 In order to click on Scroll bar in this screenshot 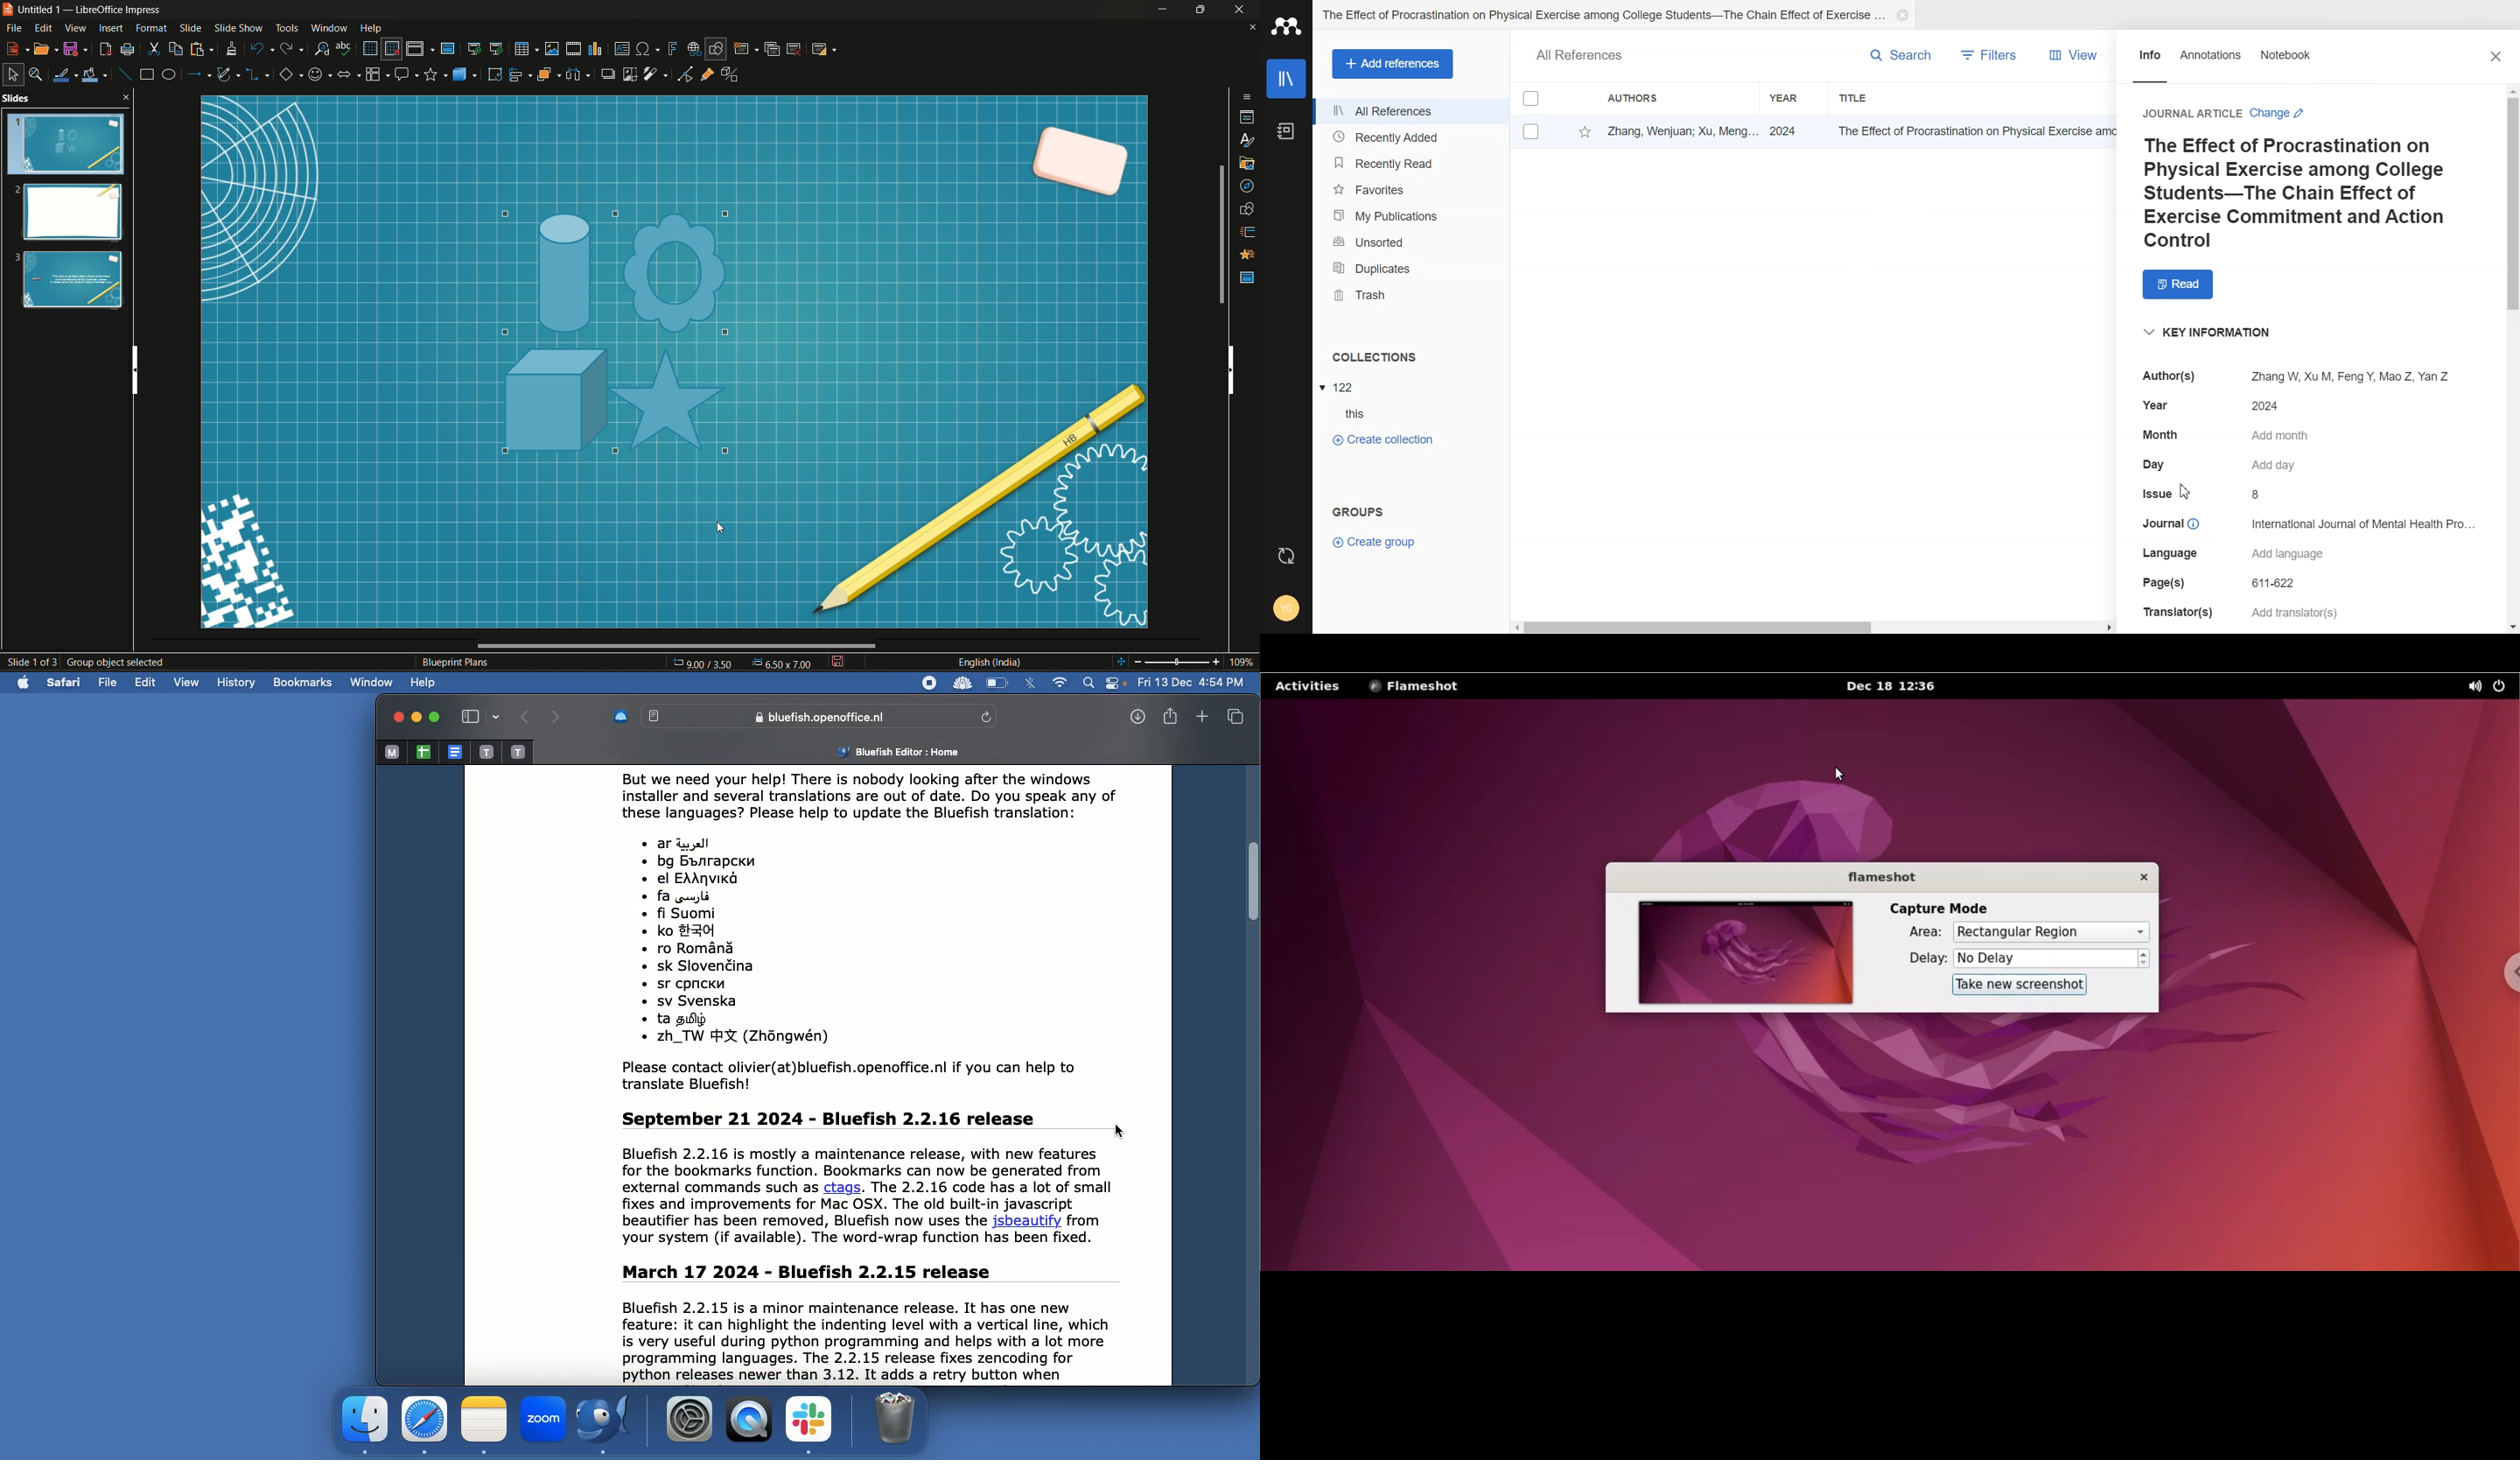, I will do `click(1220, 234)`.